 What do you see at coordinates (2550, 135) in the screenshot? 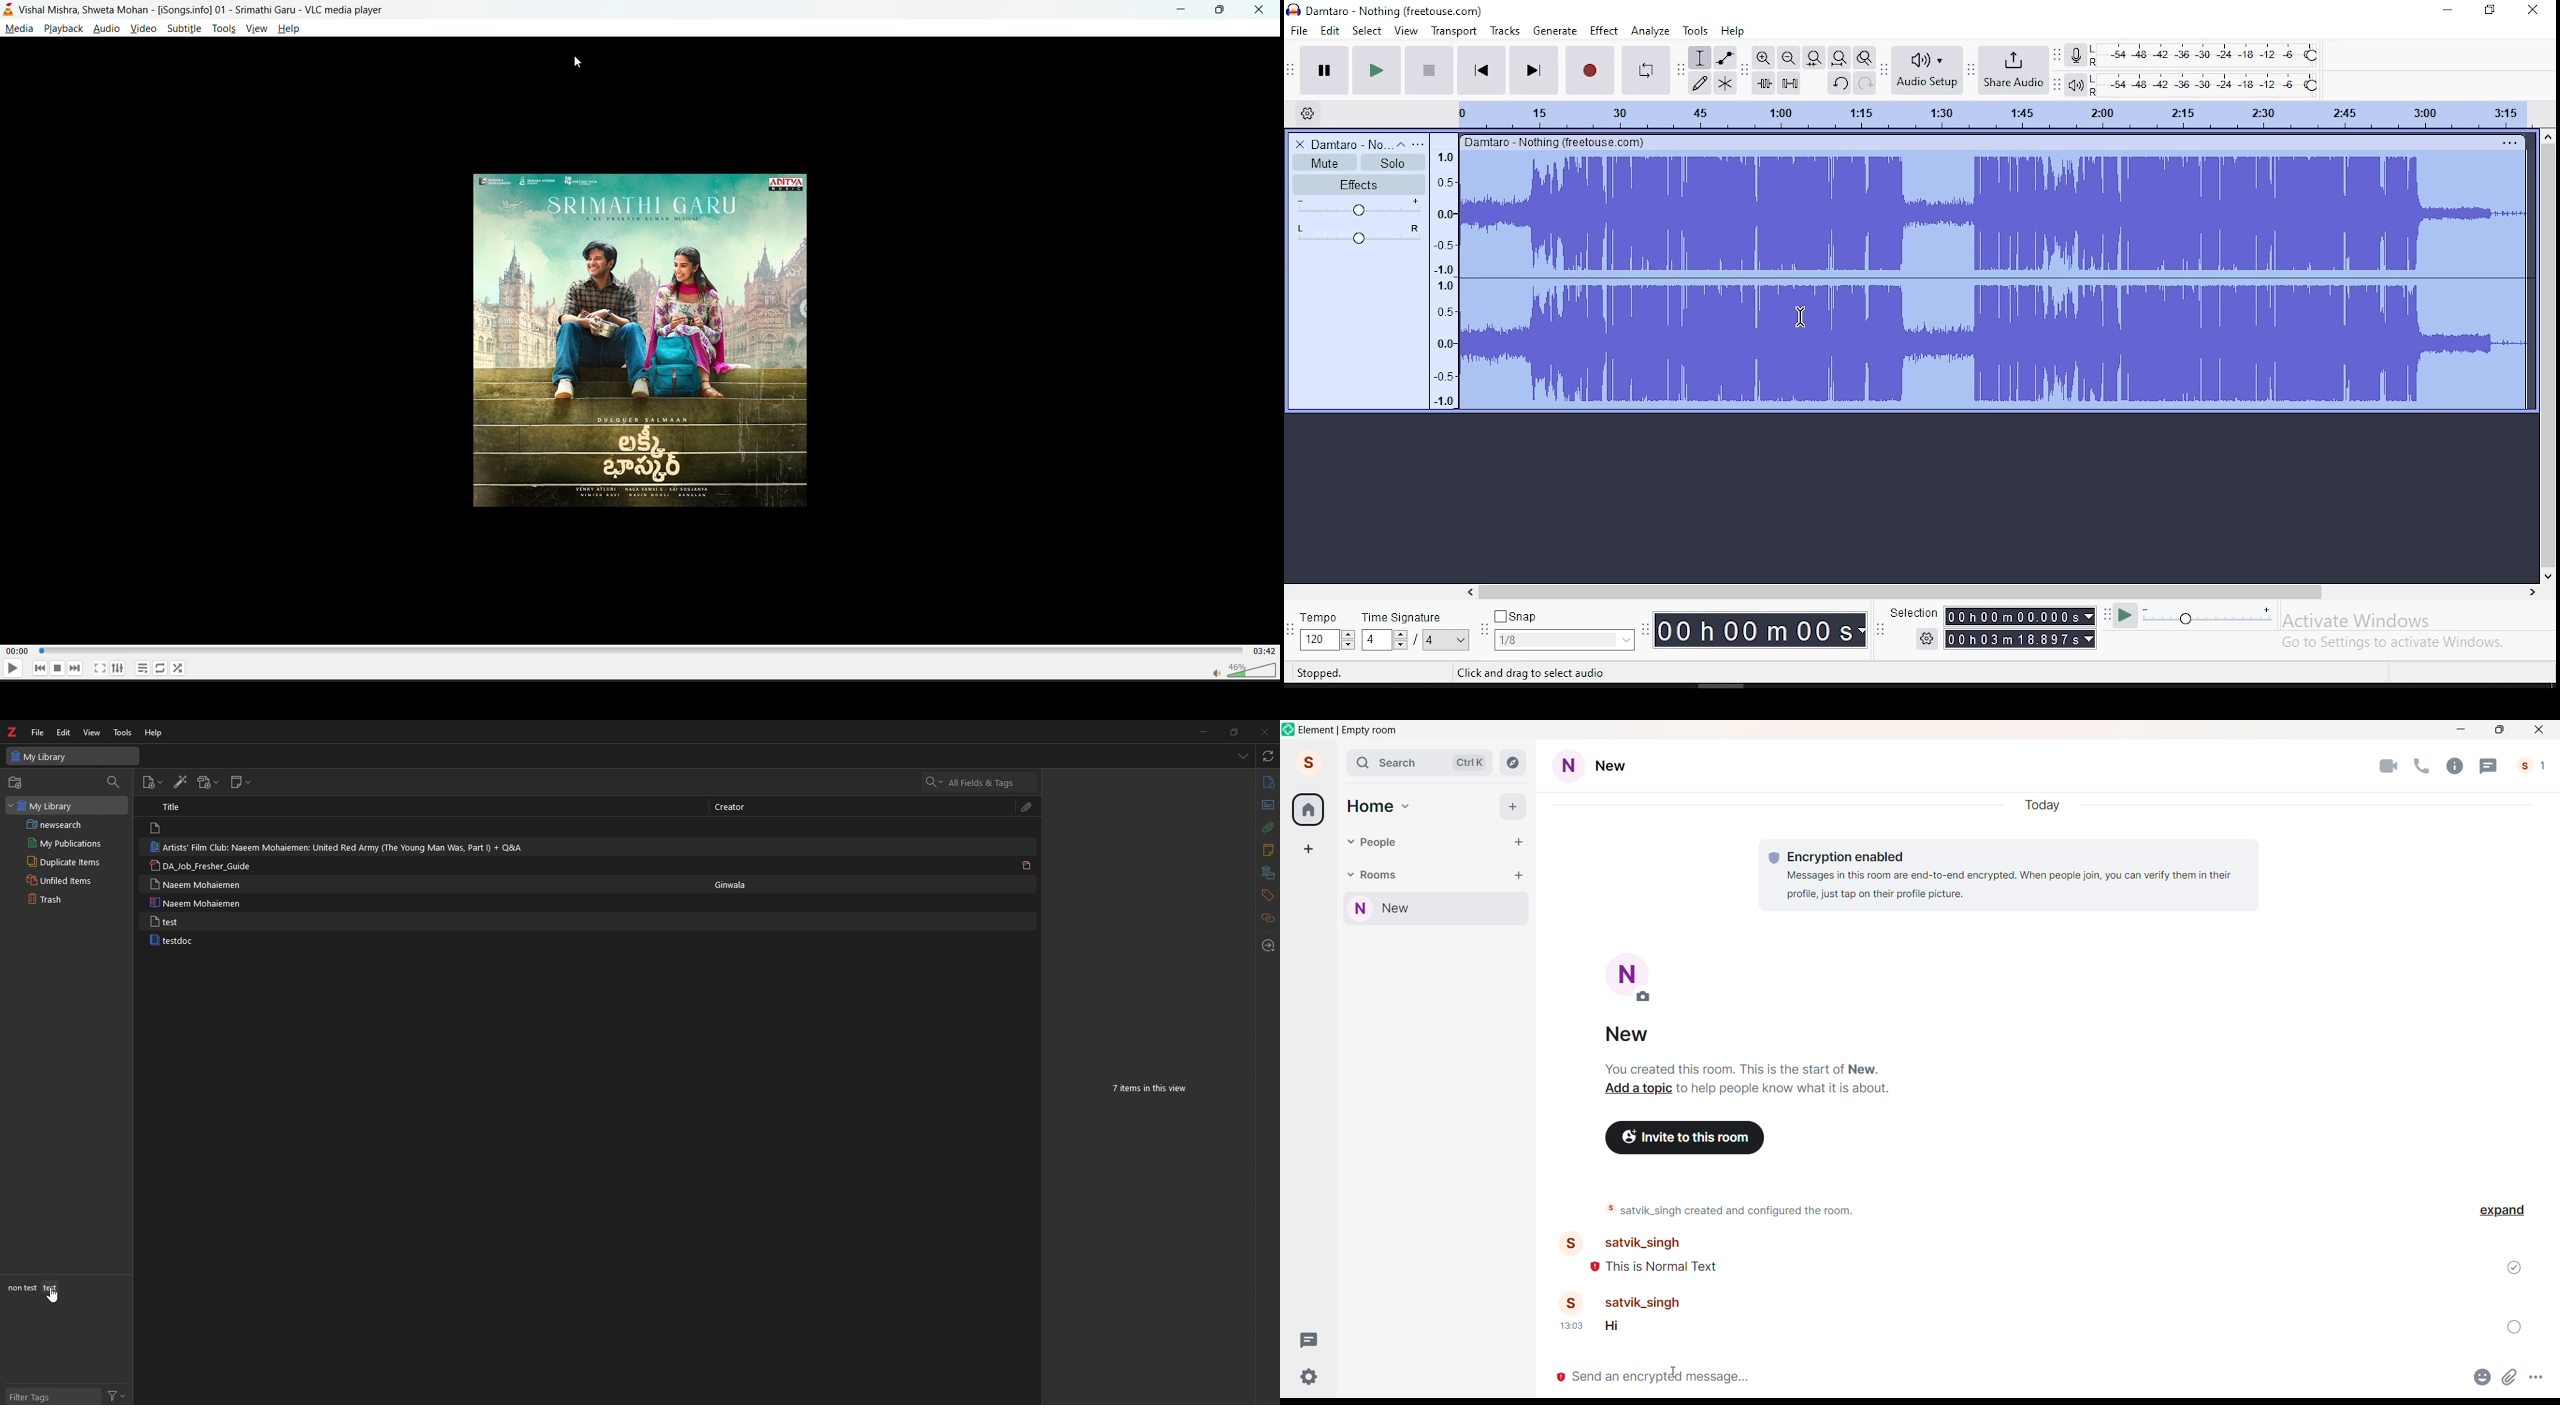
I see `scroll up` at bounding box center [2550, 135].